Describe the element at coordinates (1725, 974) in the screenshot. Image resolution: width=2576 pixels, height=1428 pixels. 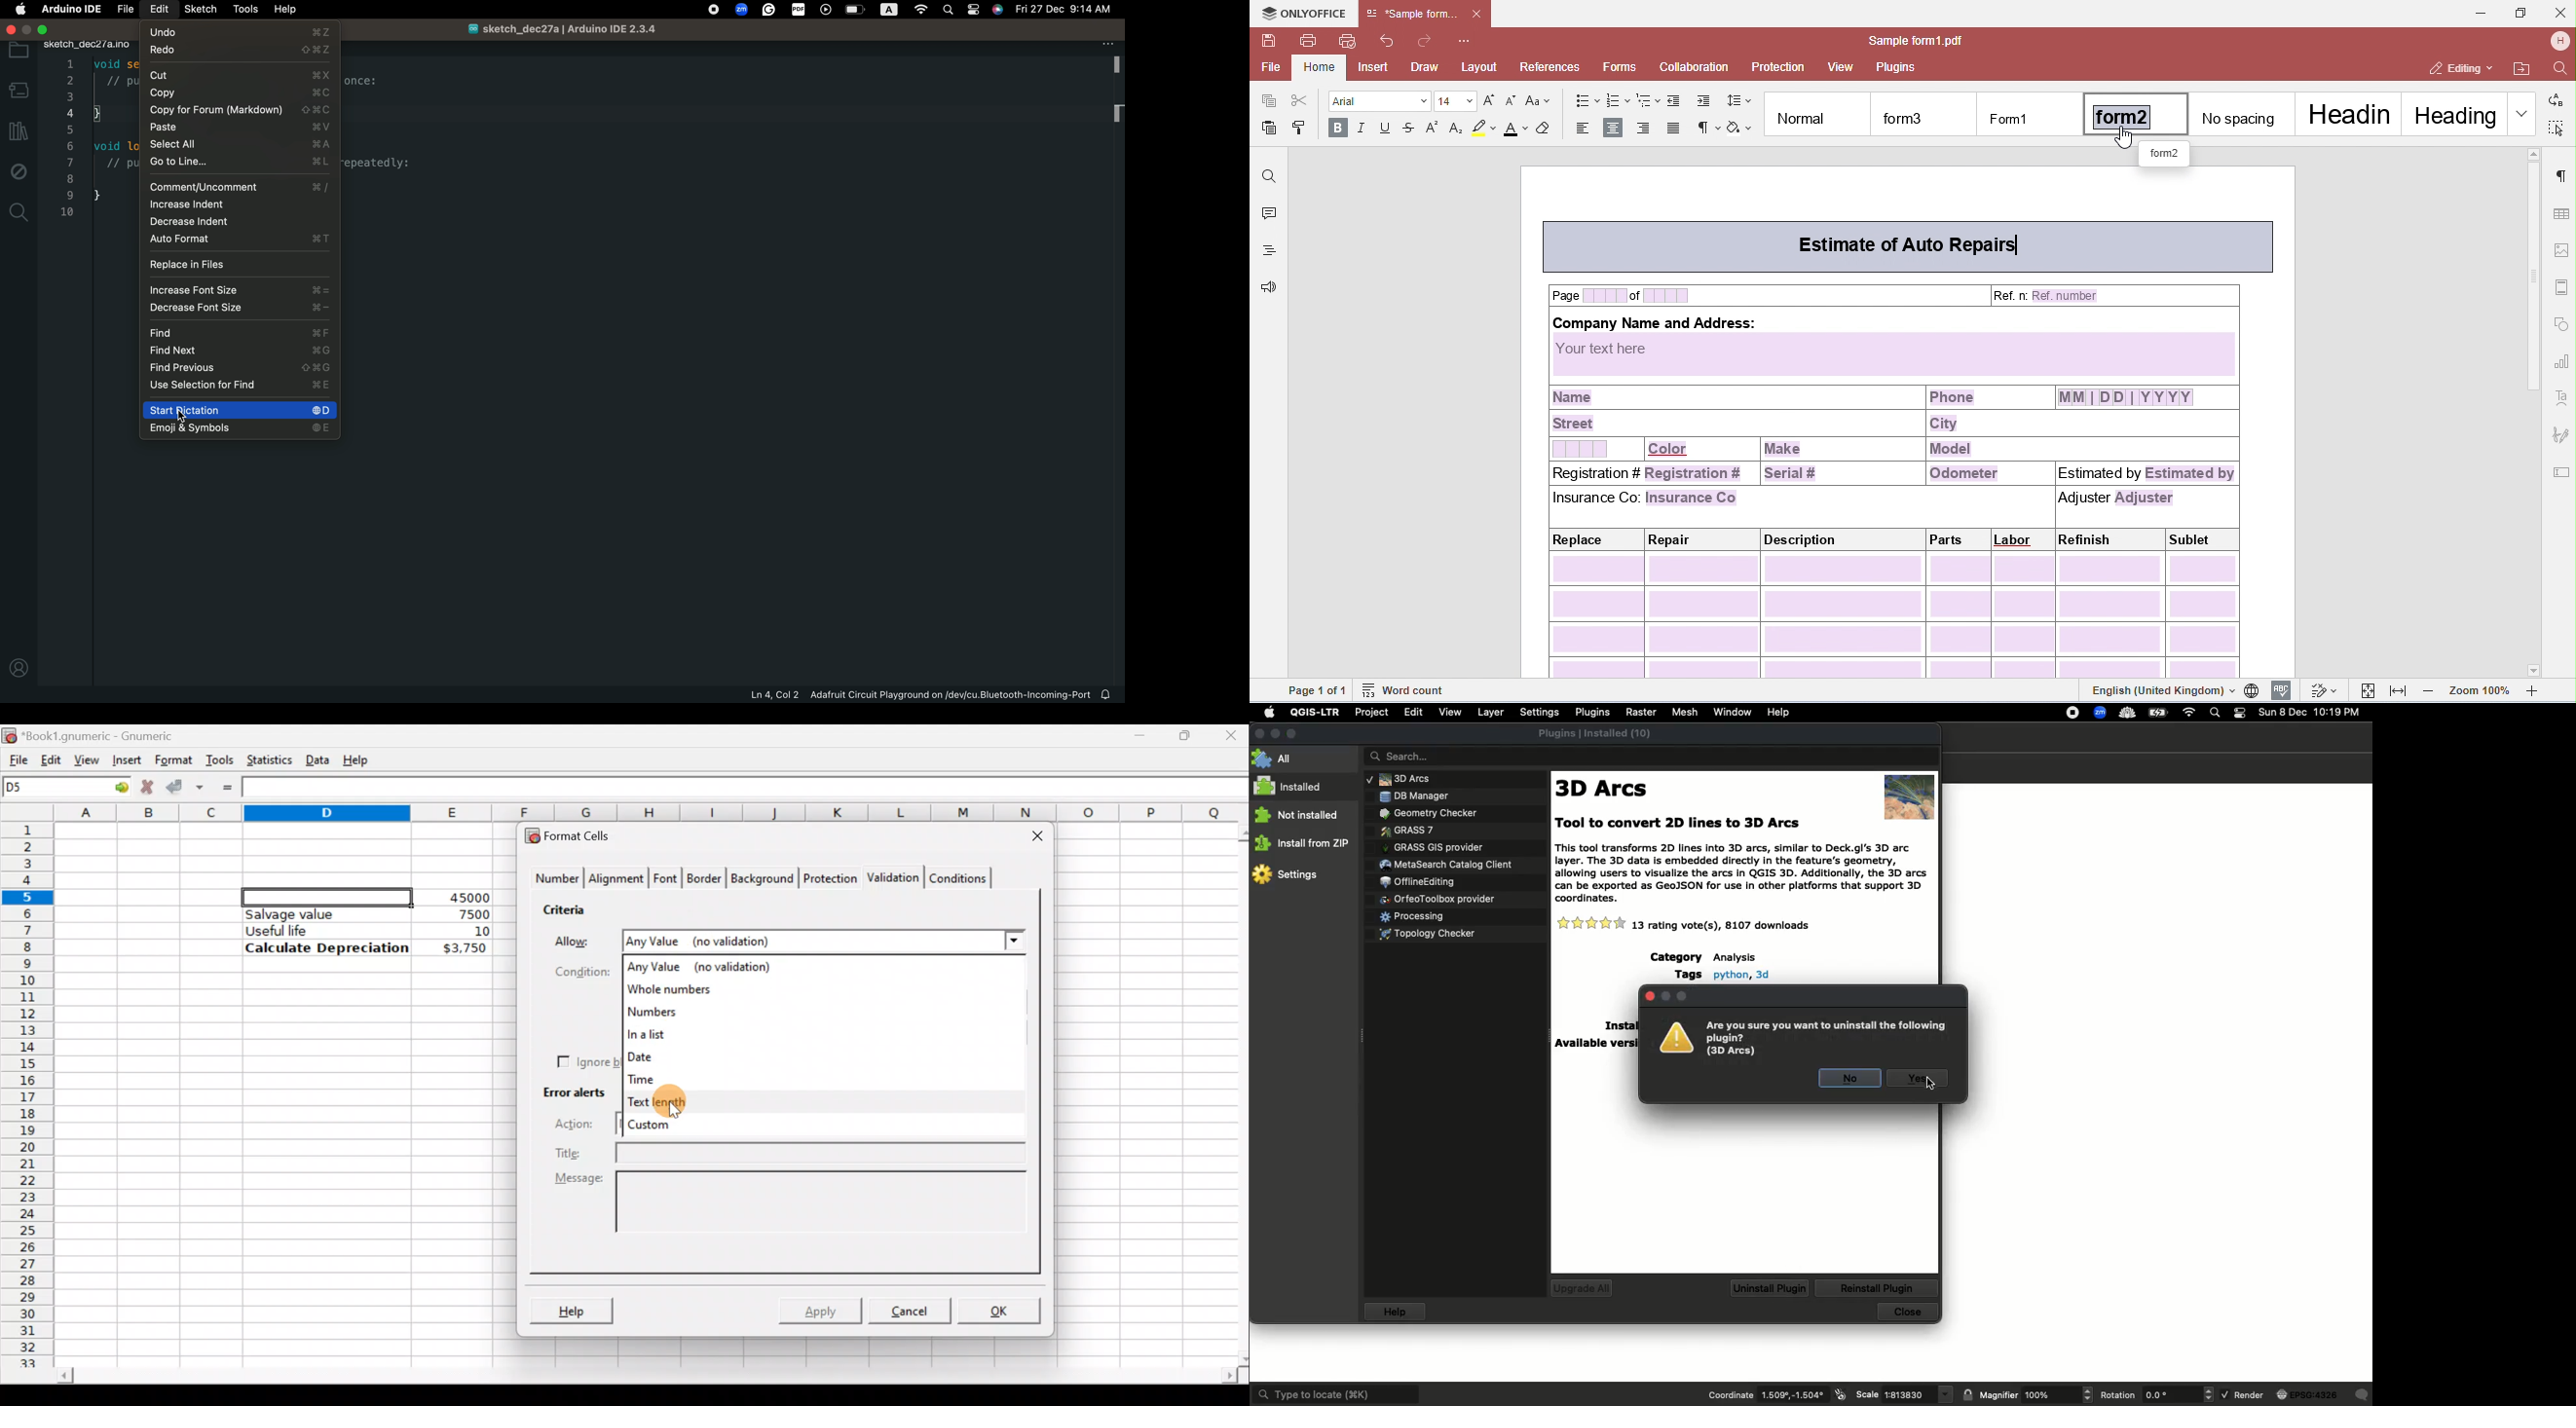
I see `details` at that location.